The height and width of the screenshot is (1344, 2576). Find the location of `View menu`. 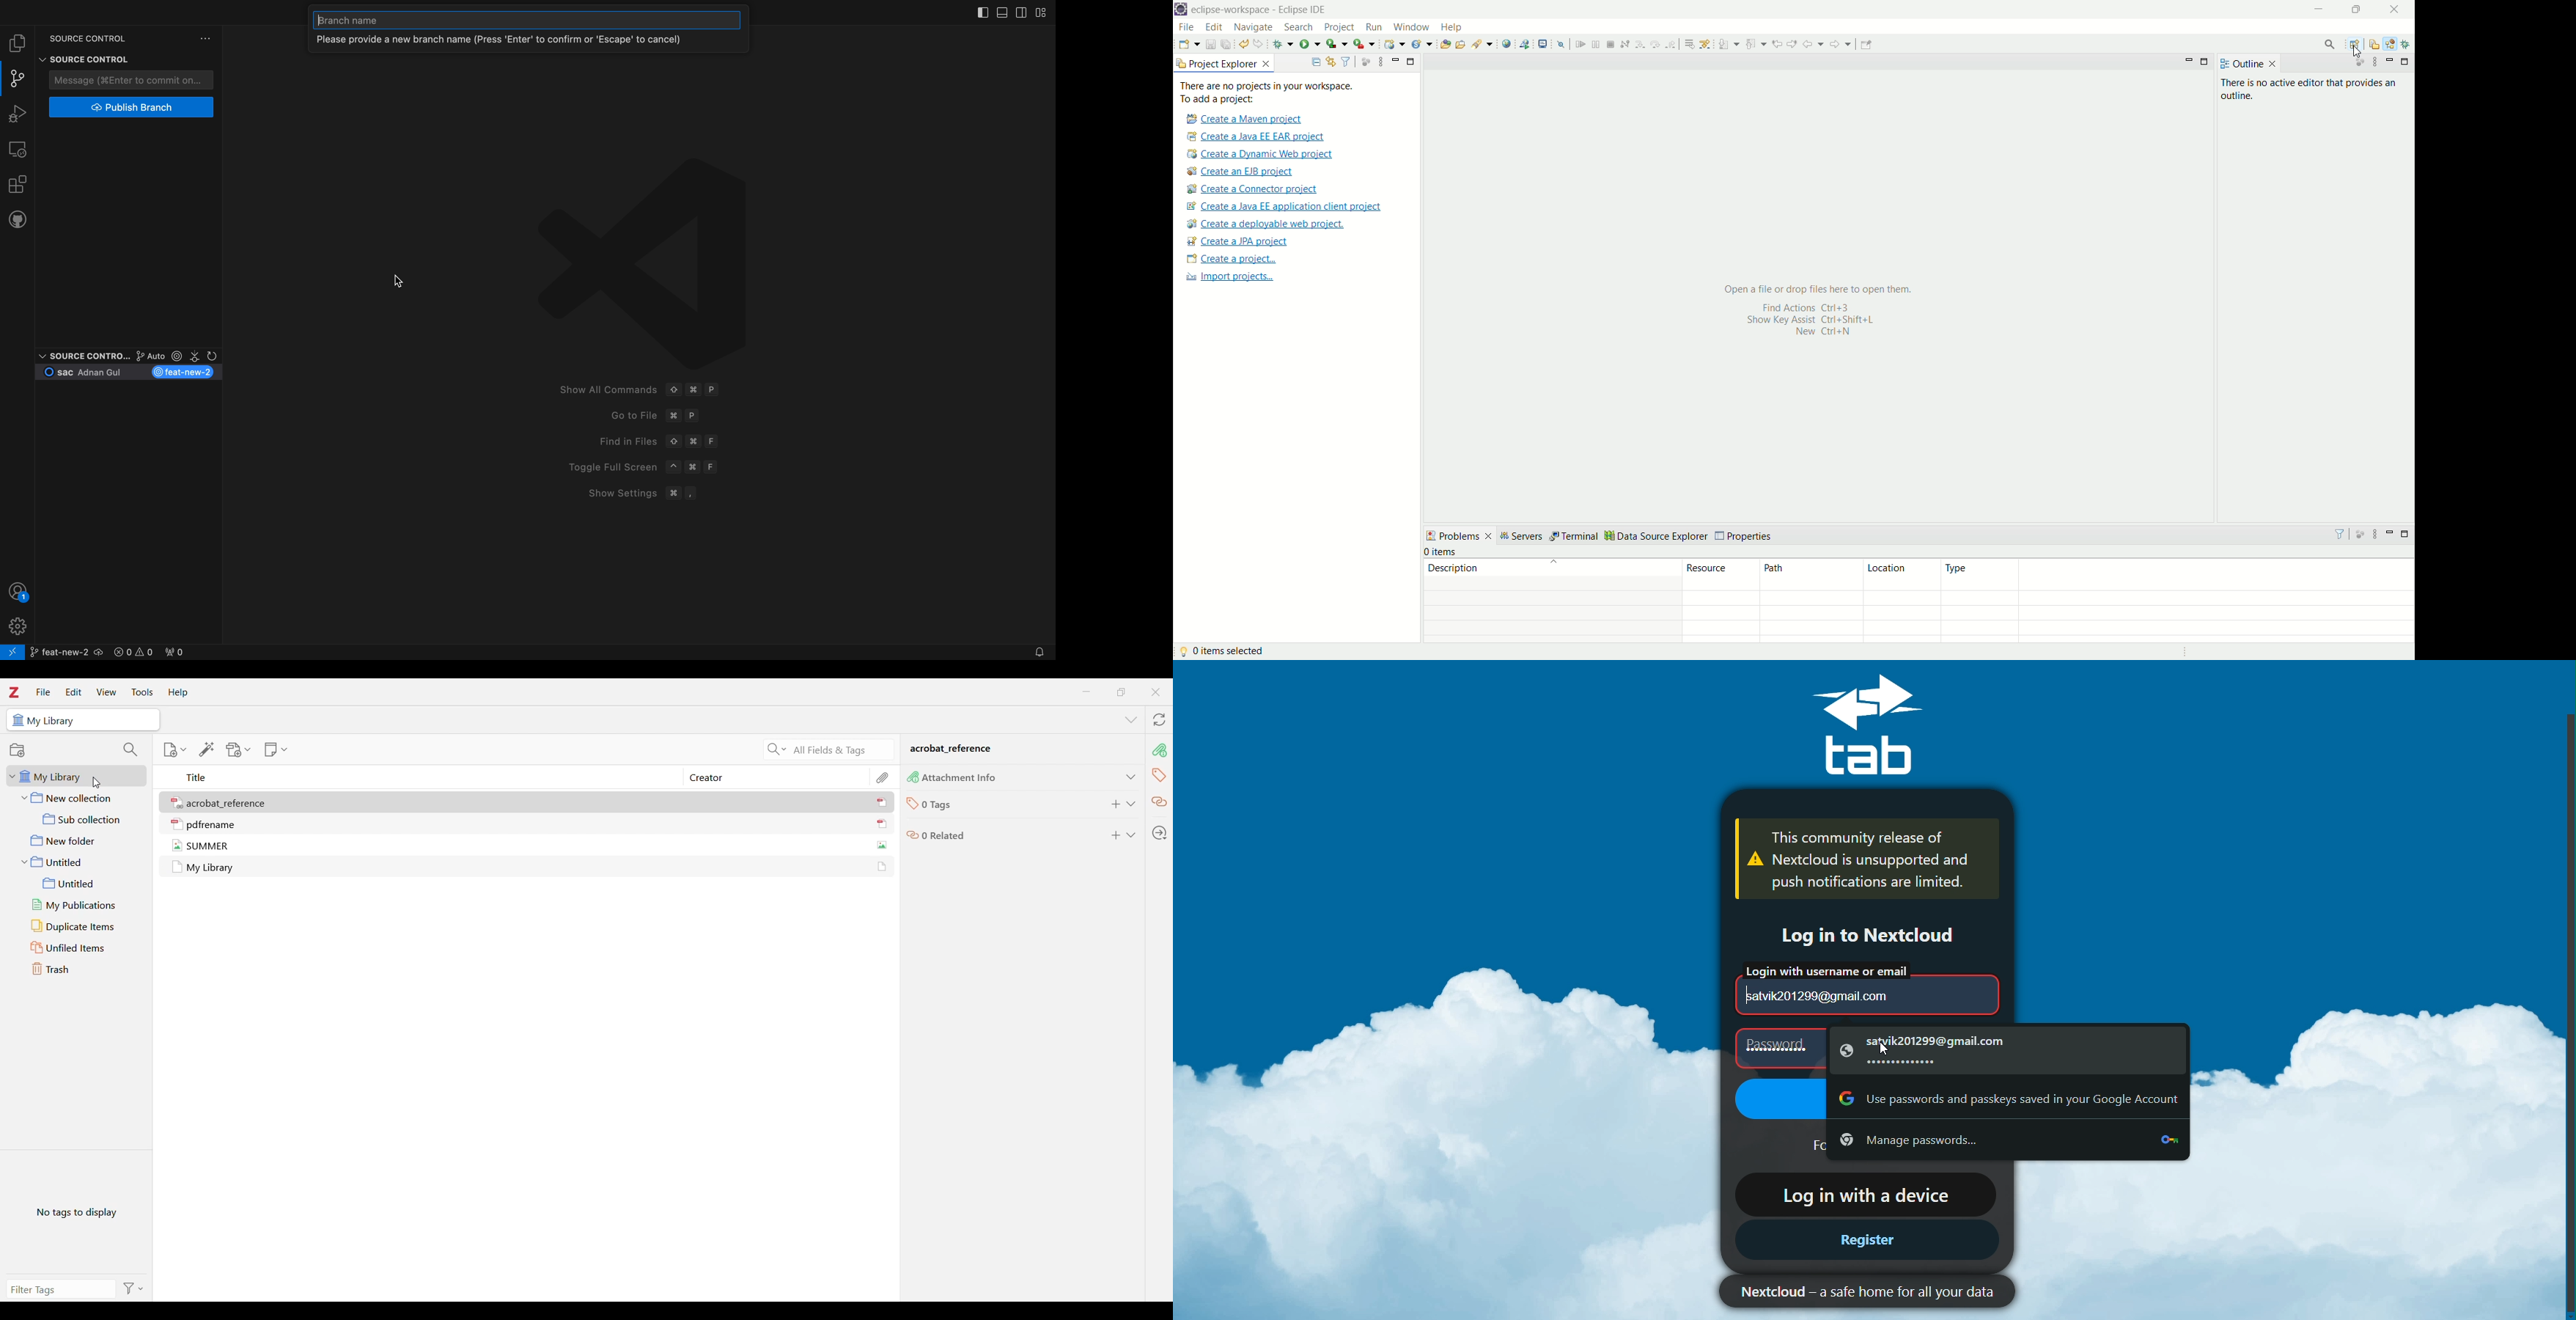

View menu is located at coordinates (106, 692).